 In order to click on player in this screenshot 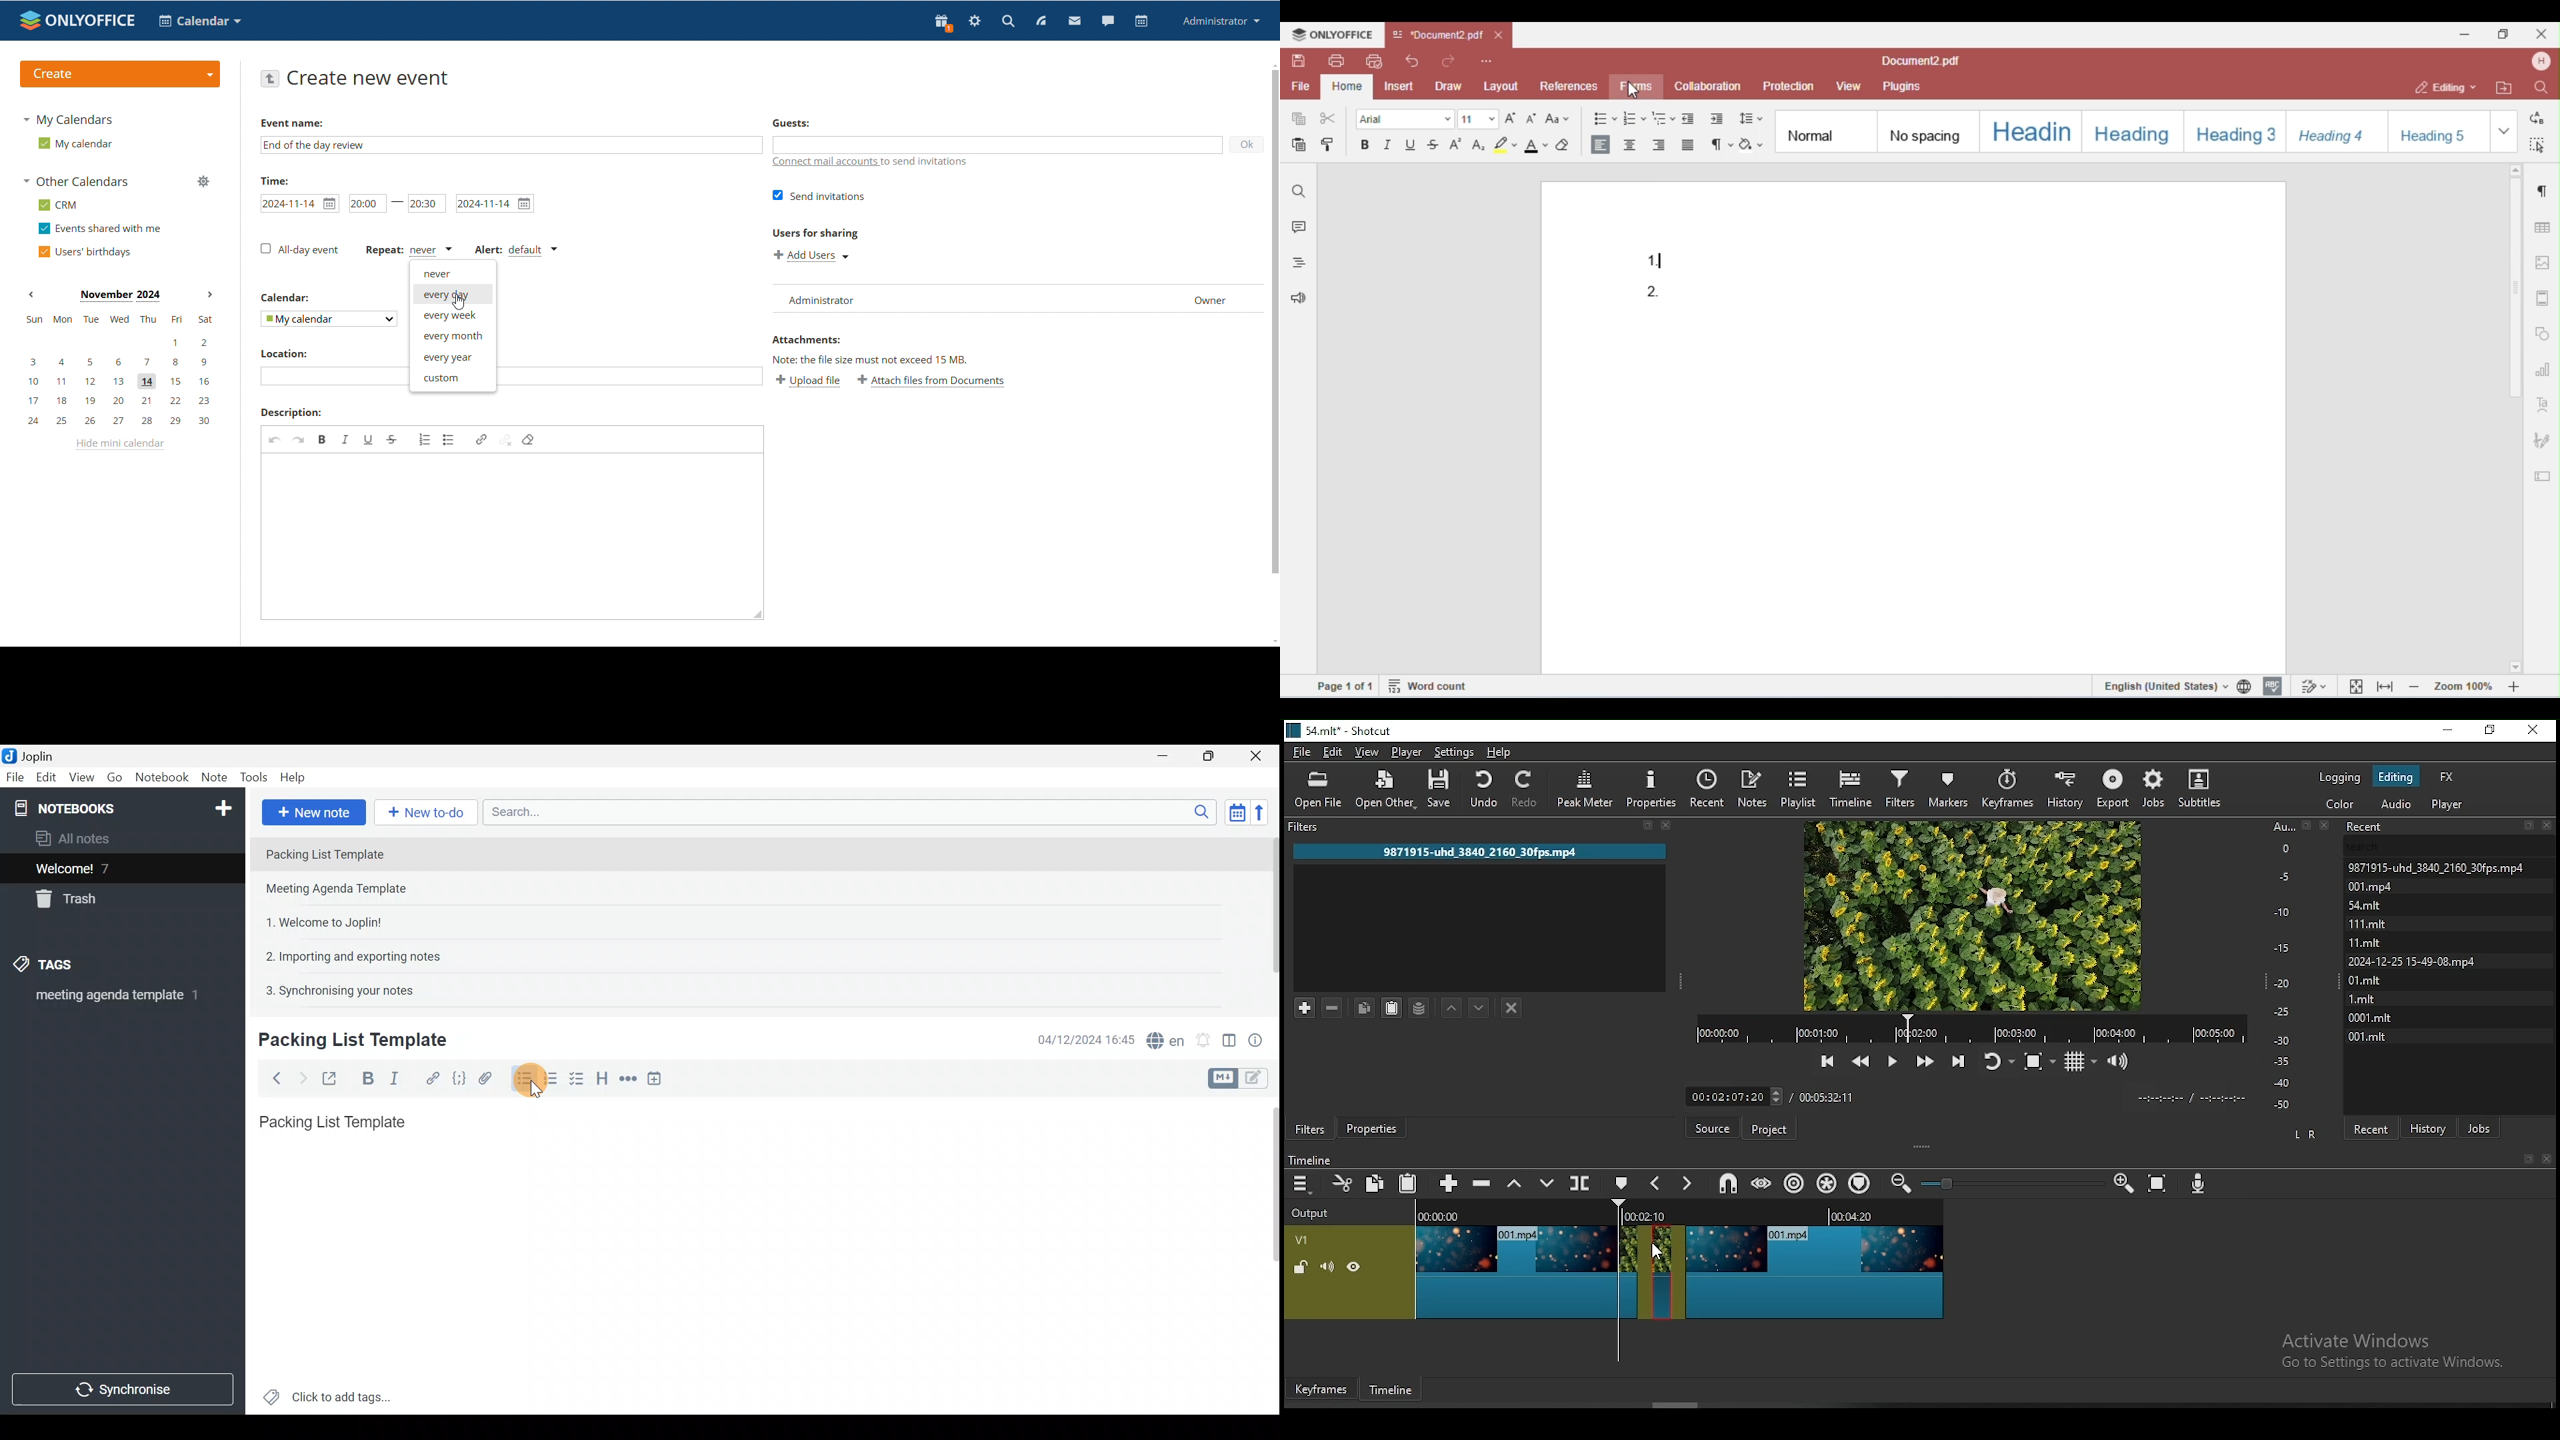, I will do `click(2449, 806)`.